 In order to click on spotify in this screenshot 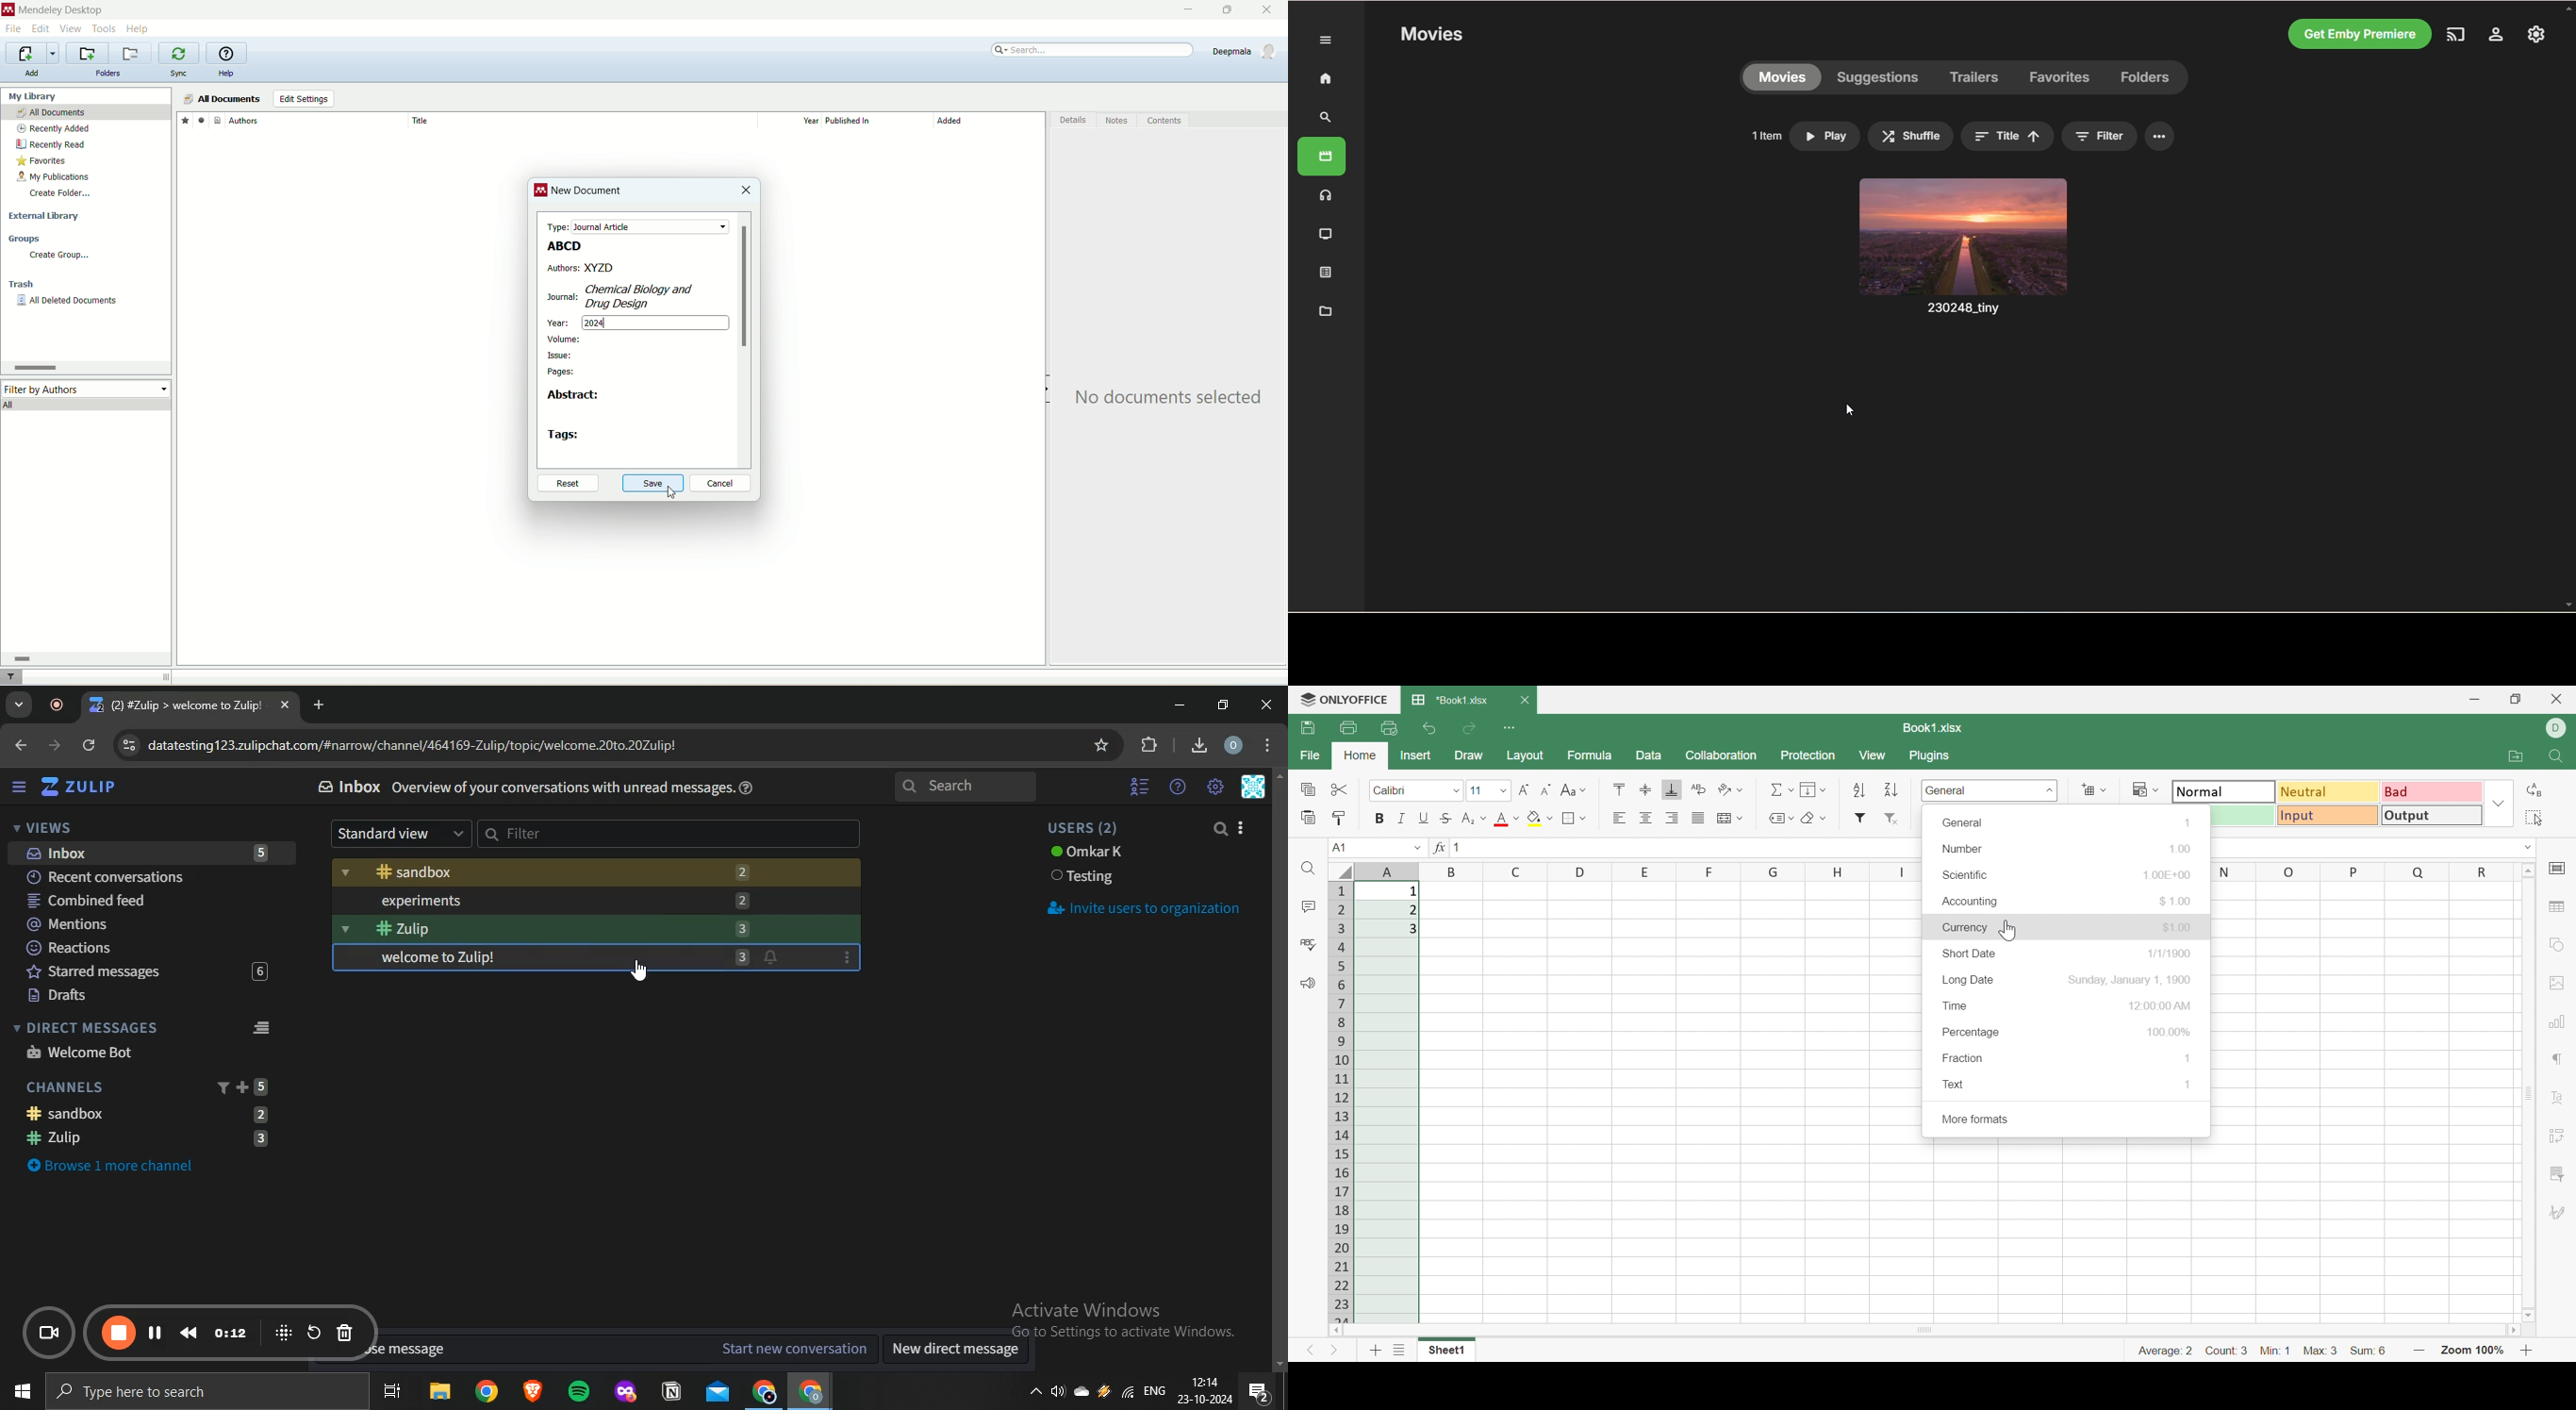, I will do `click(578, 1393)`.